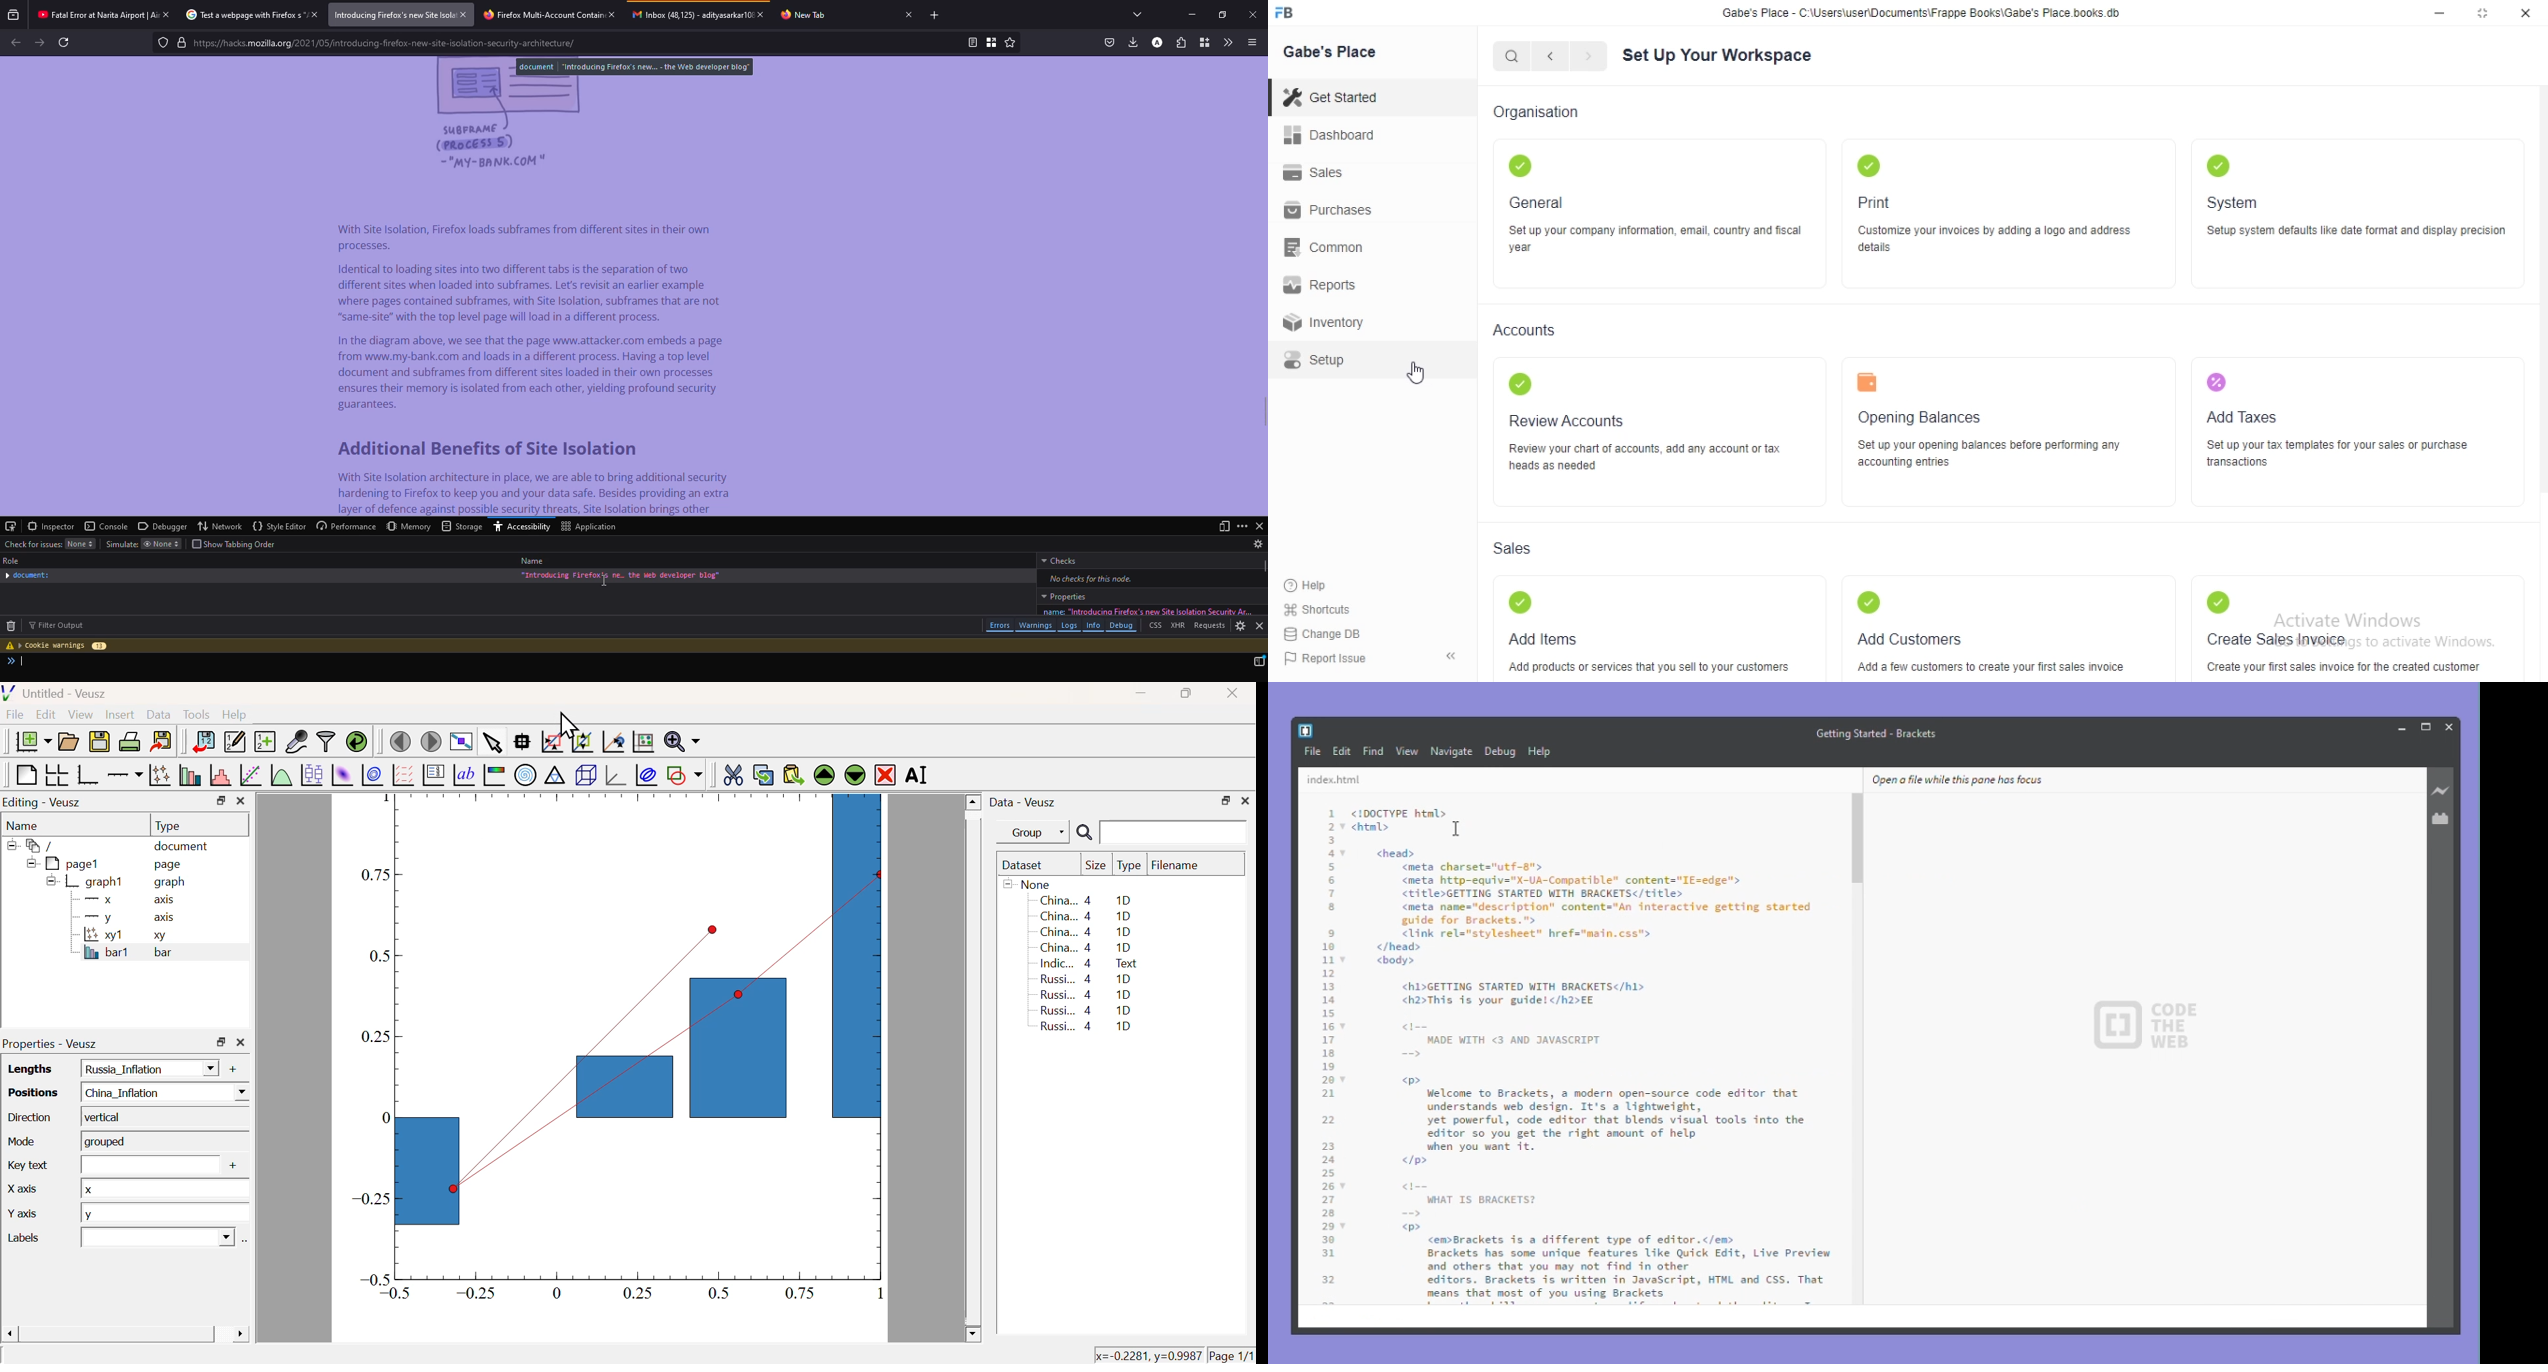 Image resolution: width=2548 pixels, height=1372 pixels. Describe the element at coordinates (972, 42) in the screenshot. I see `read` at that location.